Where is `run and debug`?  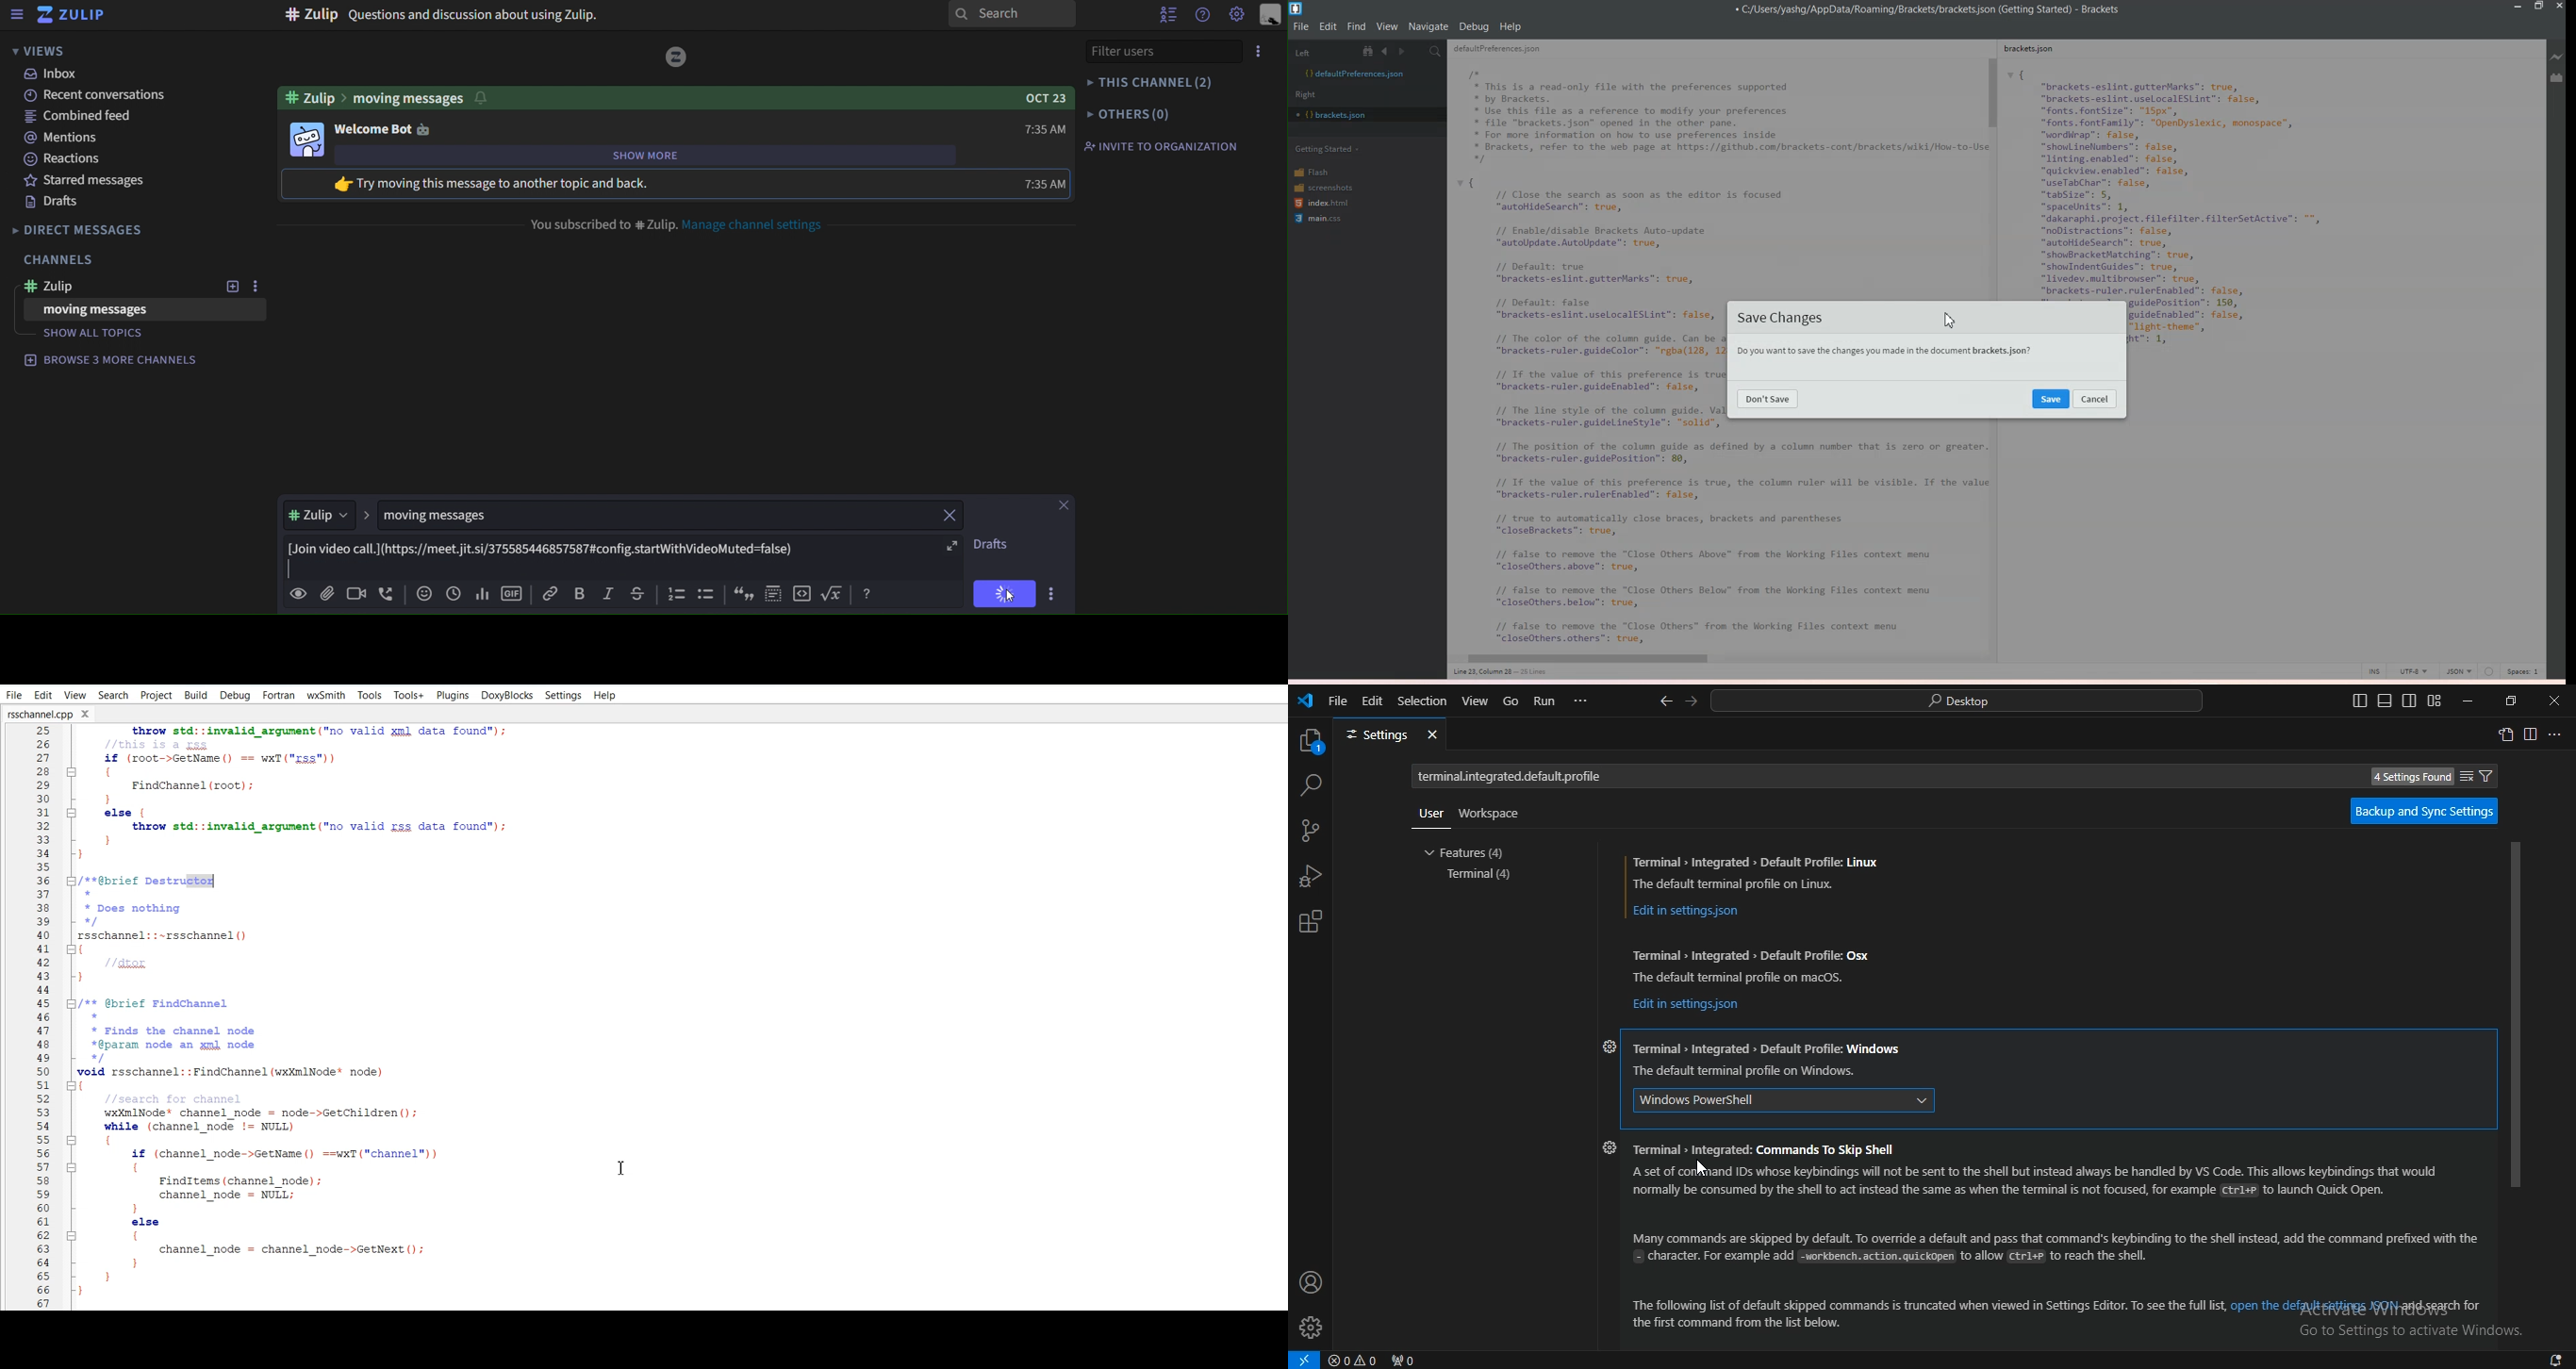 run and debug is located at coordinates (1310, 878).